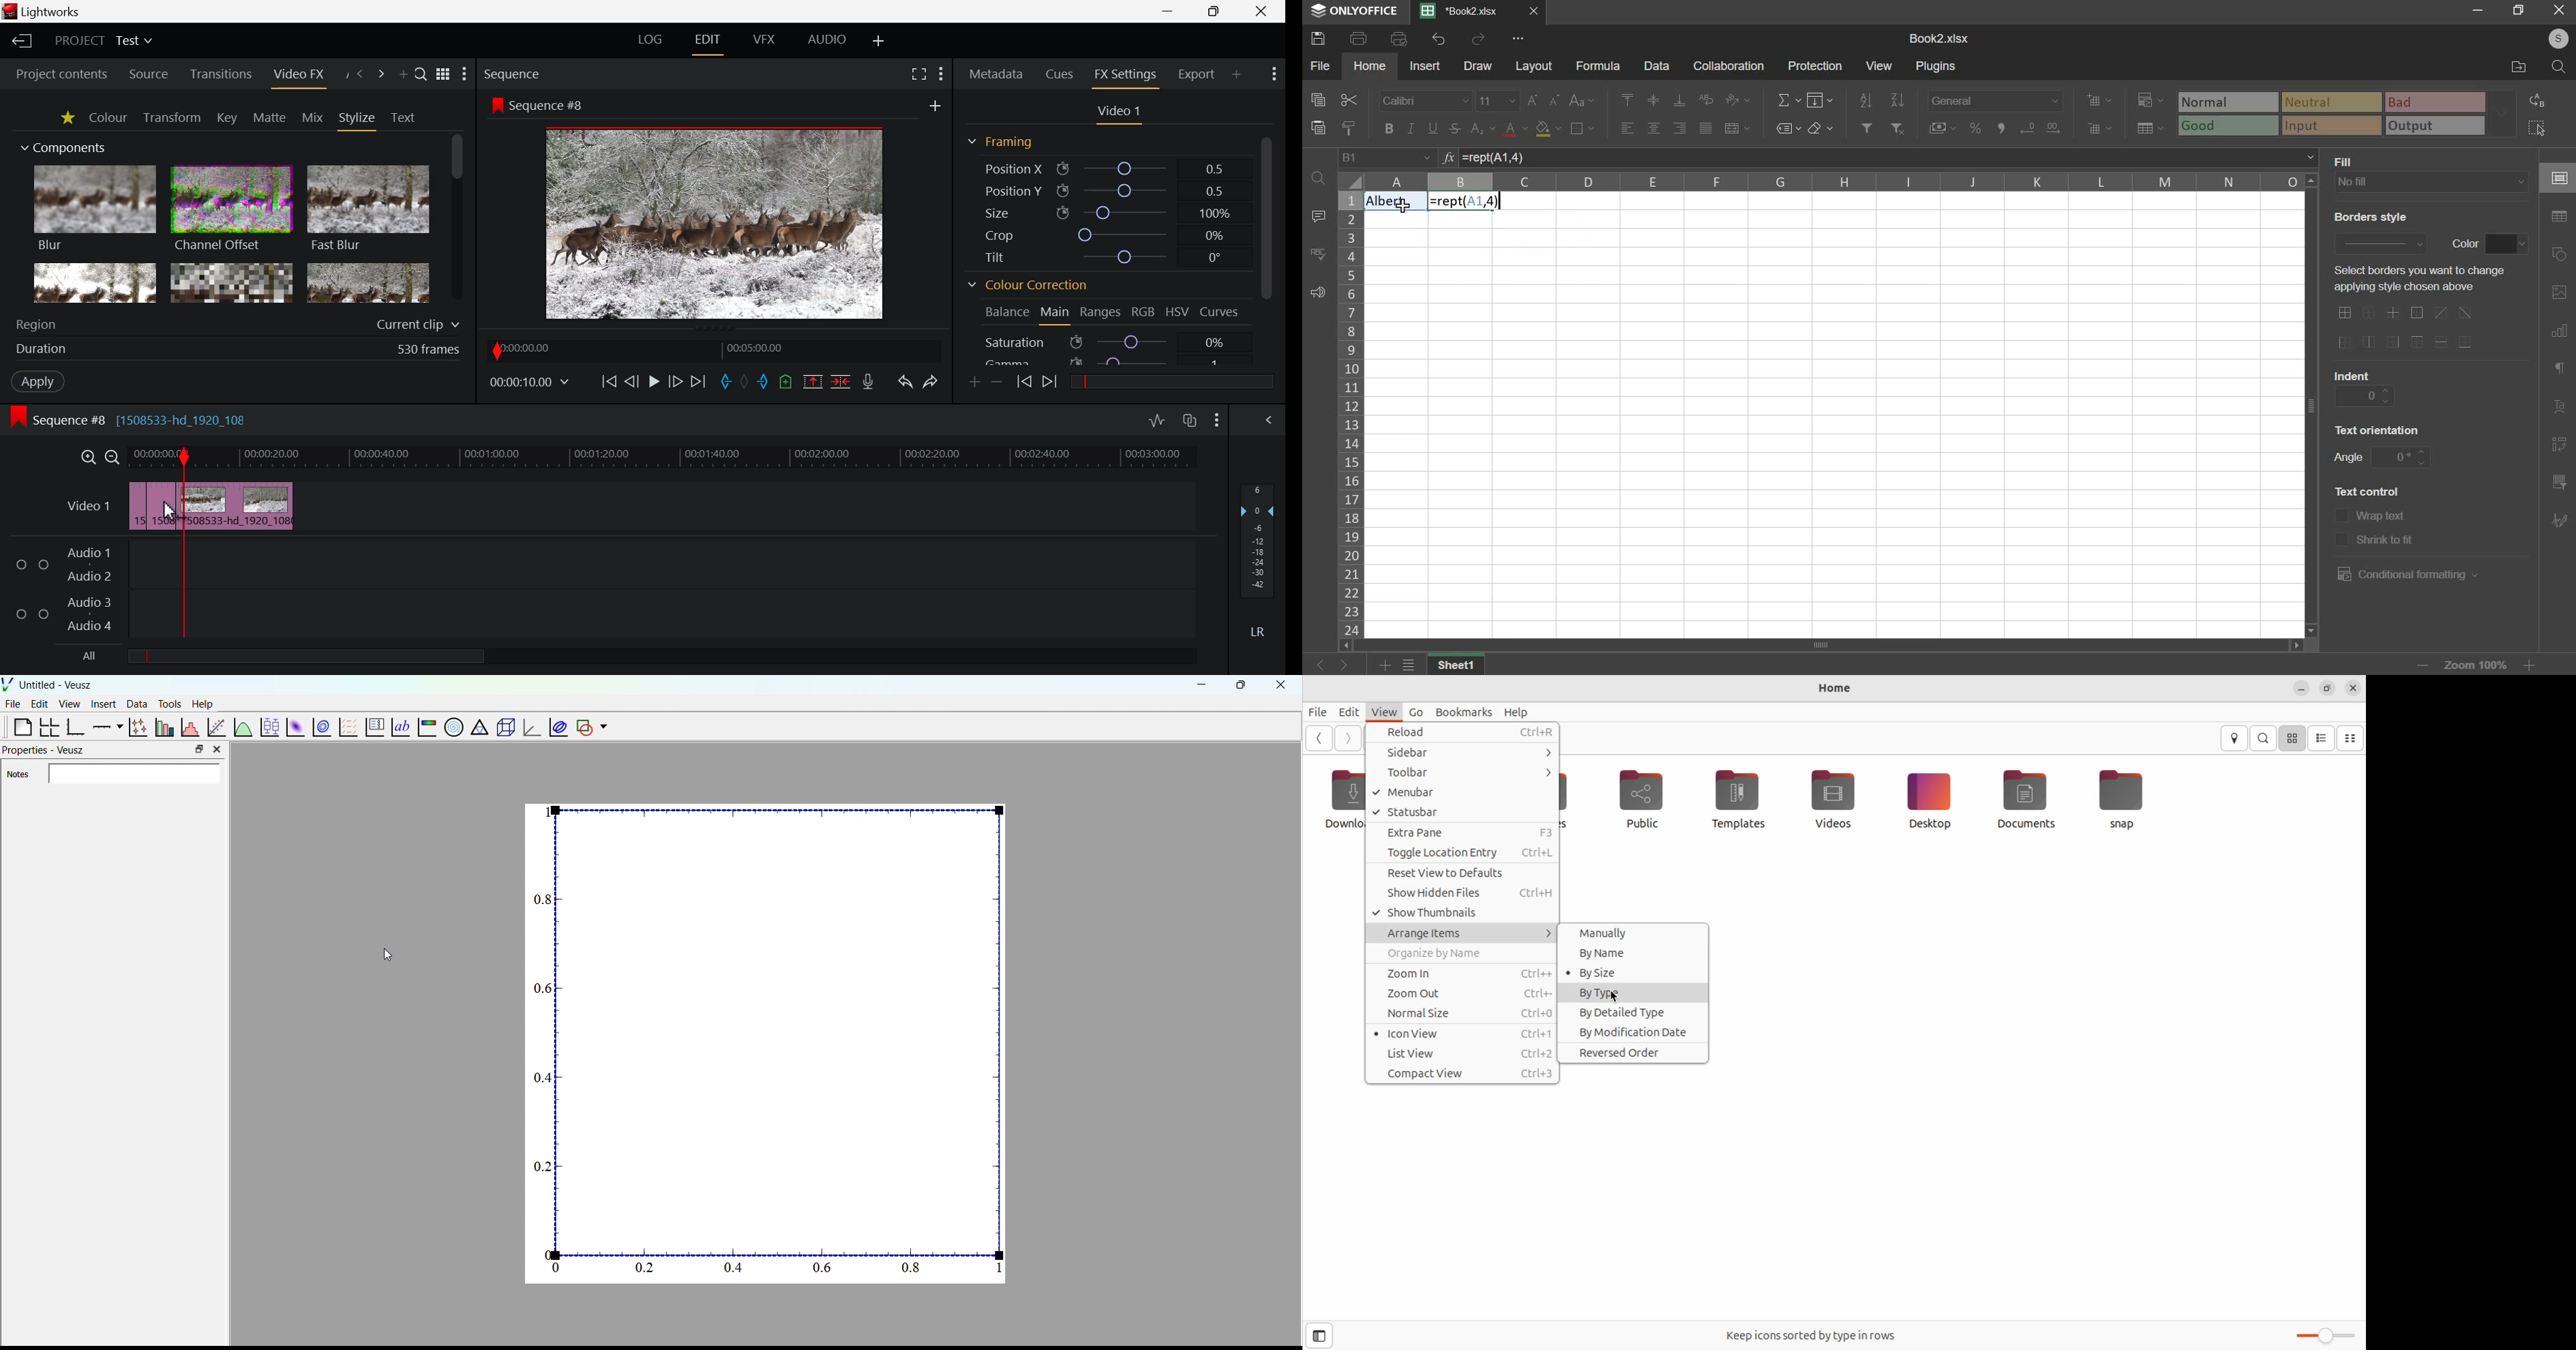  I want to click on text, so click(2373, 494).